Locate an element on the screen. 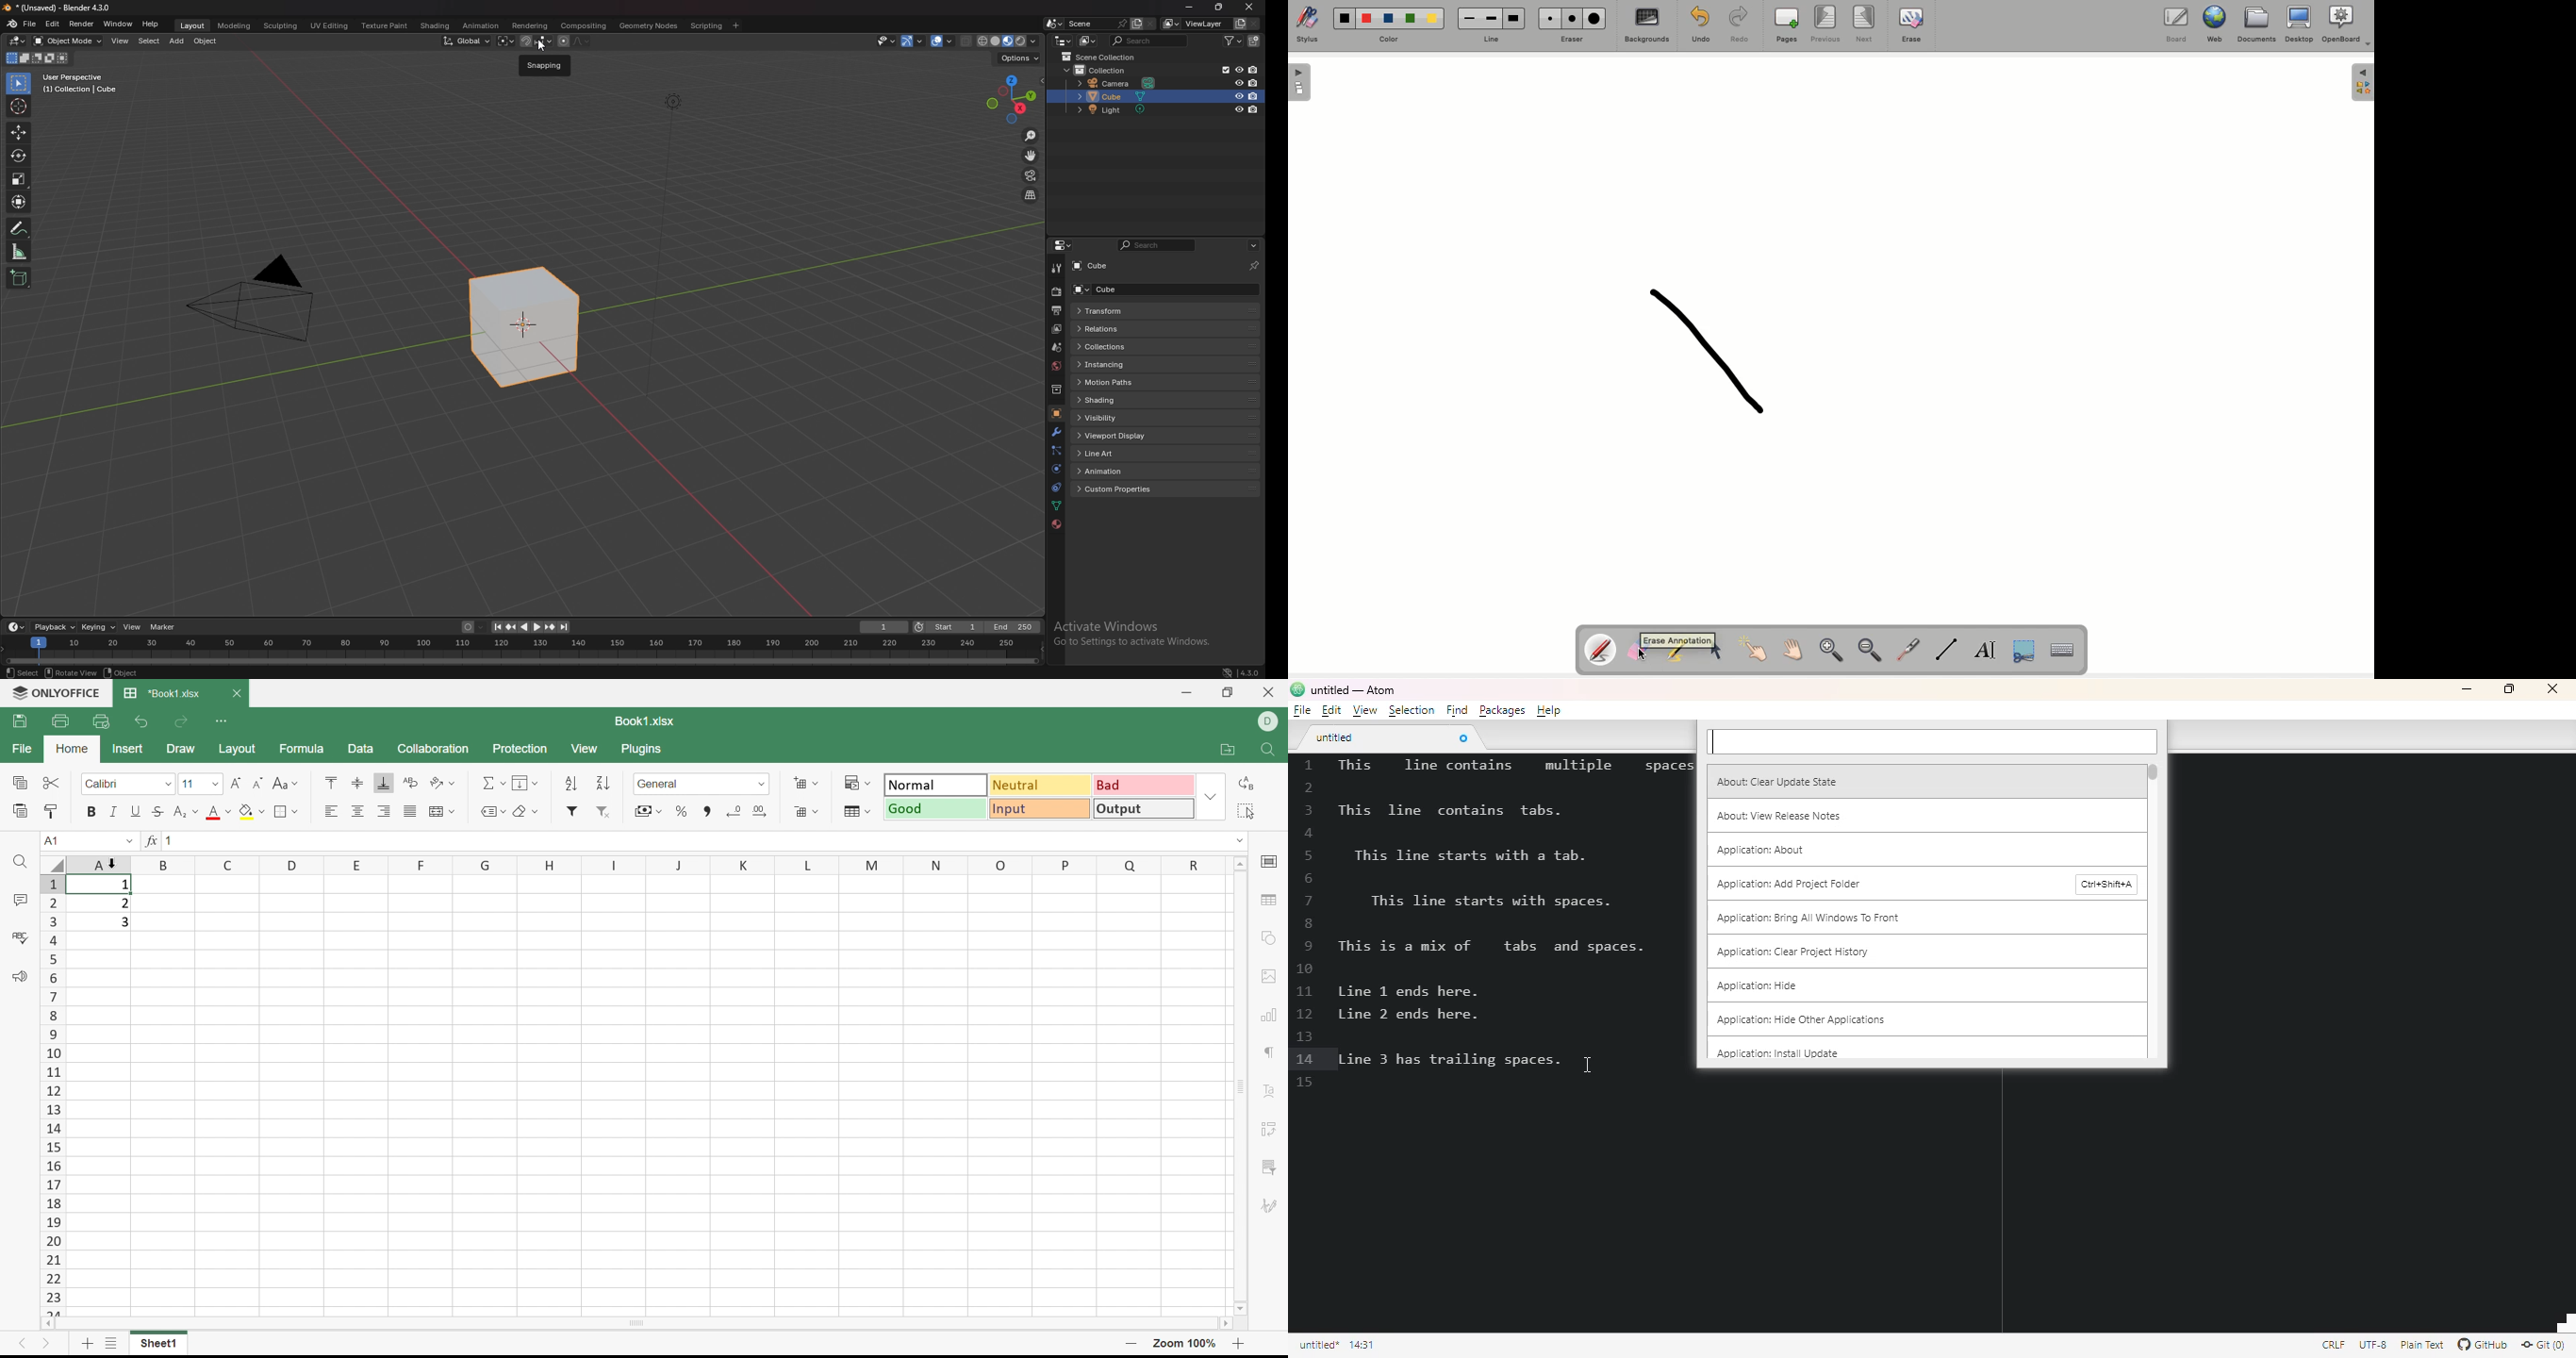  Conditional formatting is located at coordinates (856, 782).